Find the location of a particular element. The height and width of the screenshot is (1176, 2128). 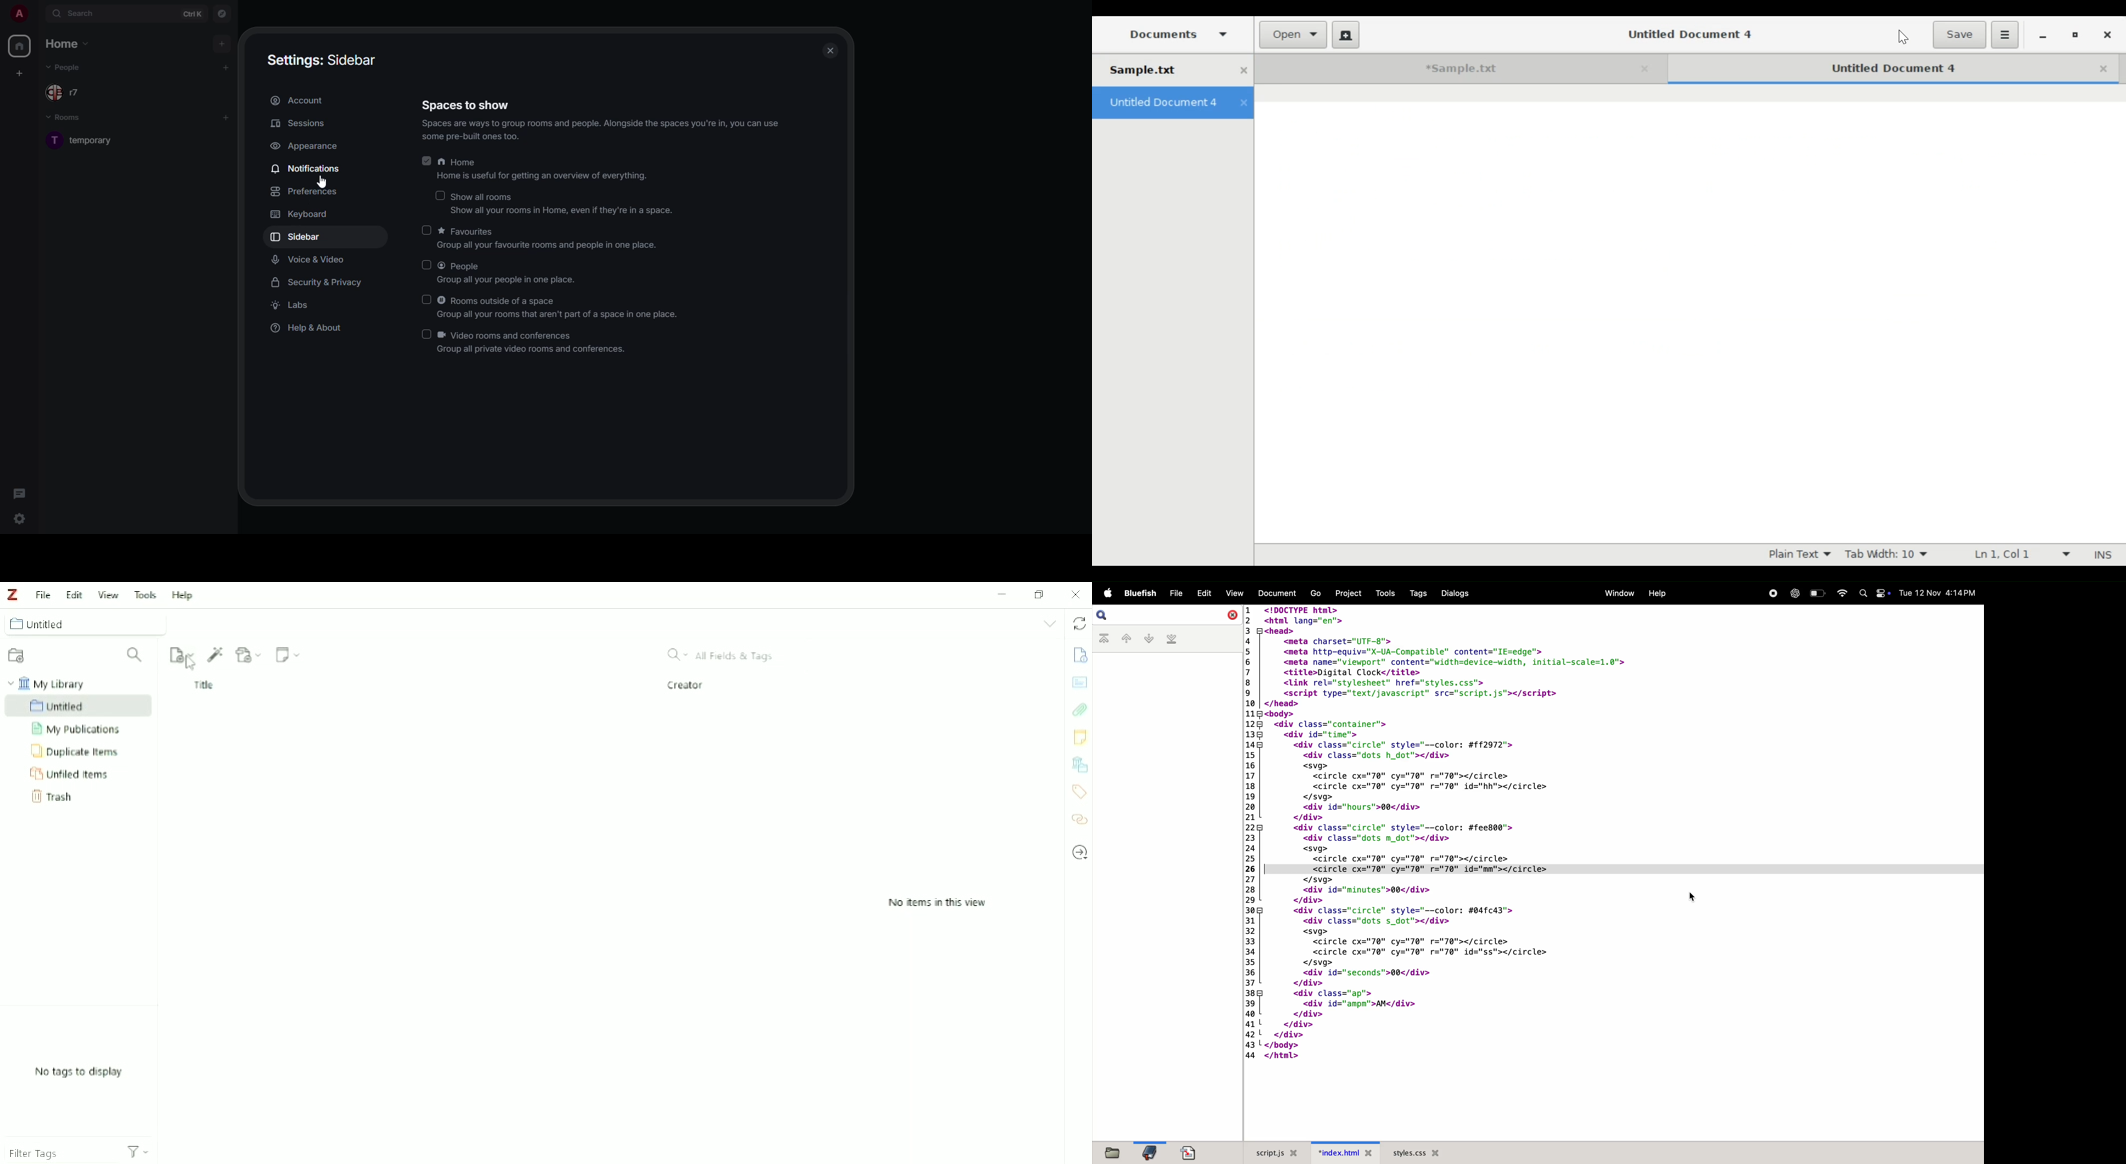

file is located at coordinates (1115, 1152).